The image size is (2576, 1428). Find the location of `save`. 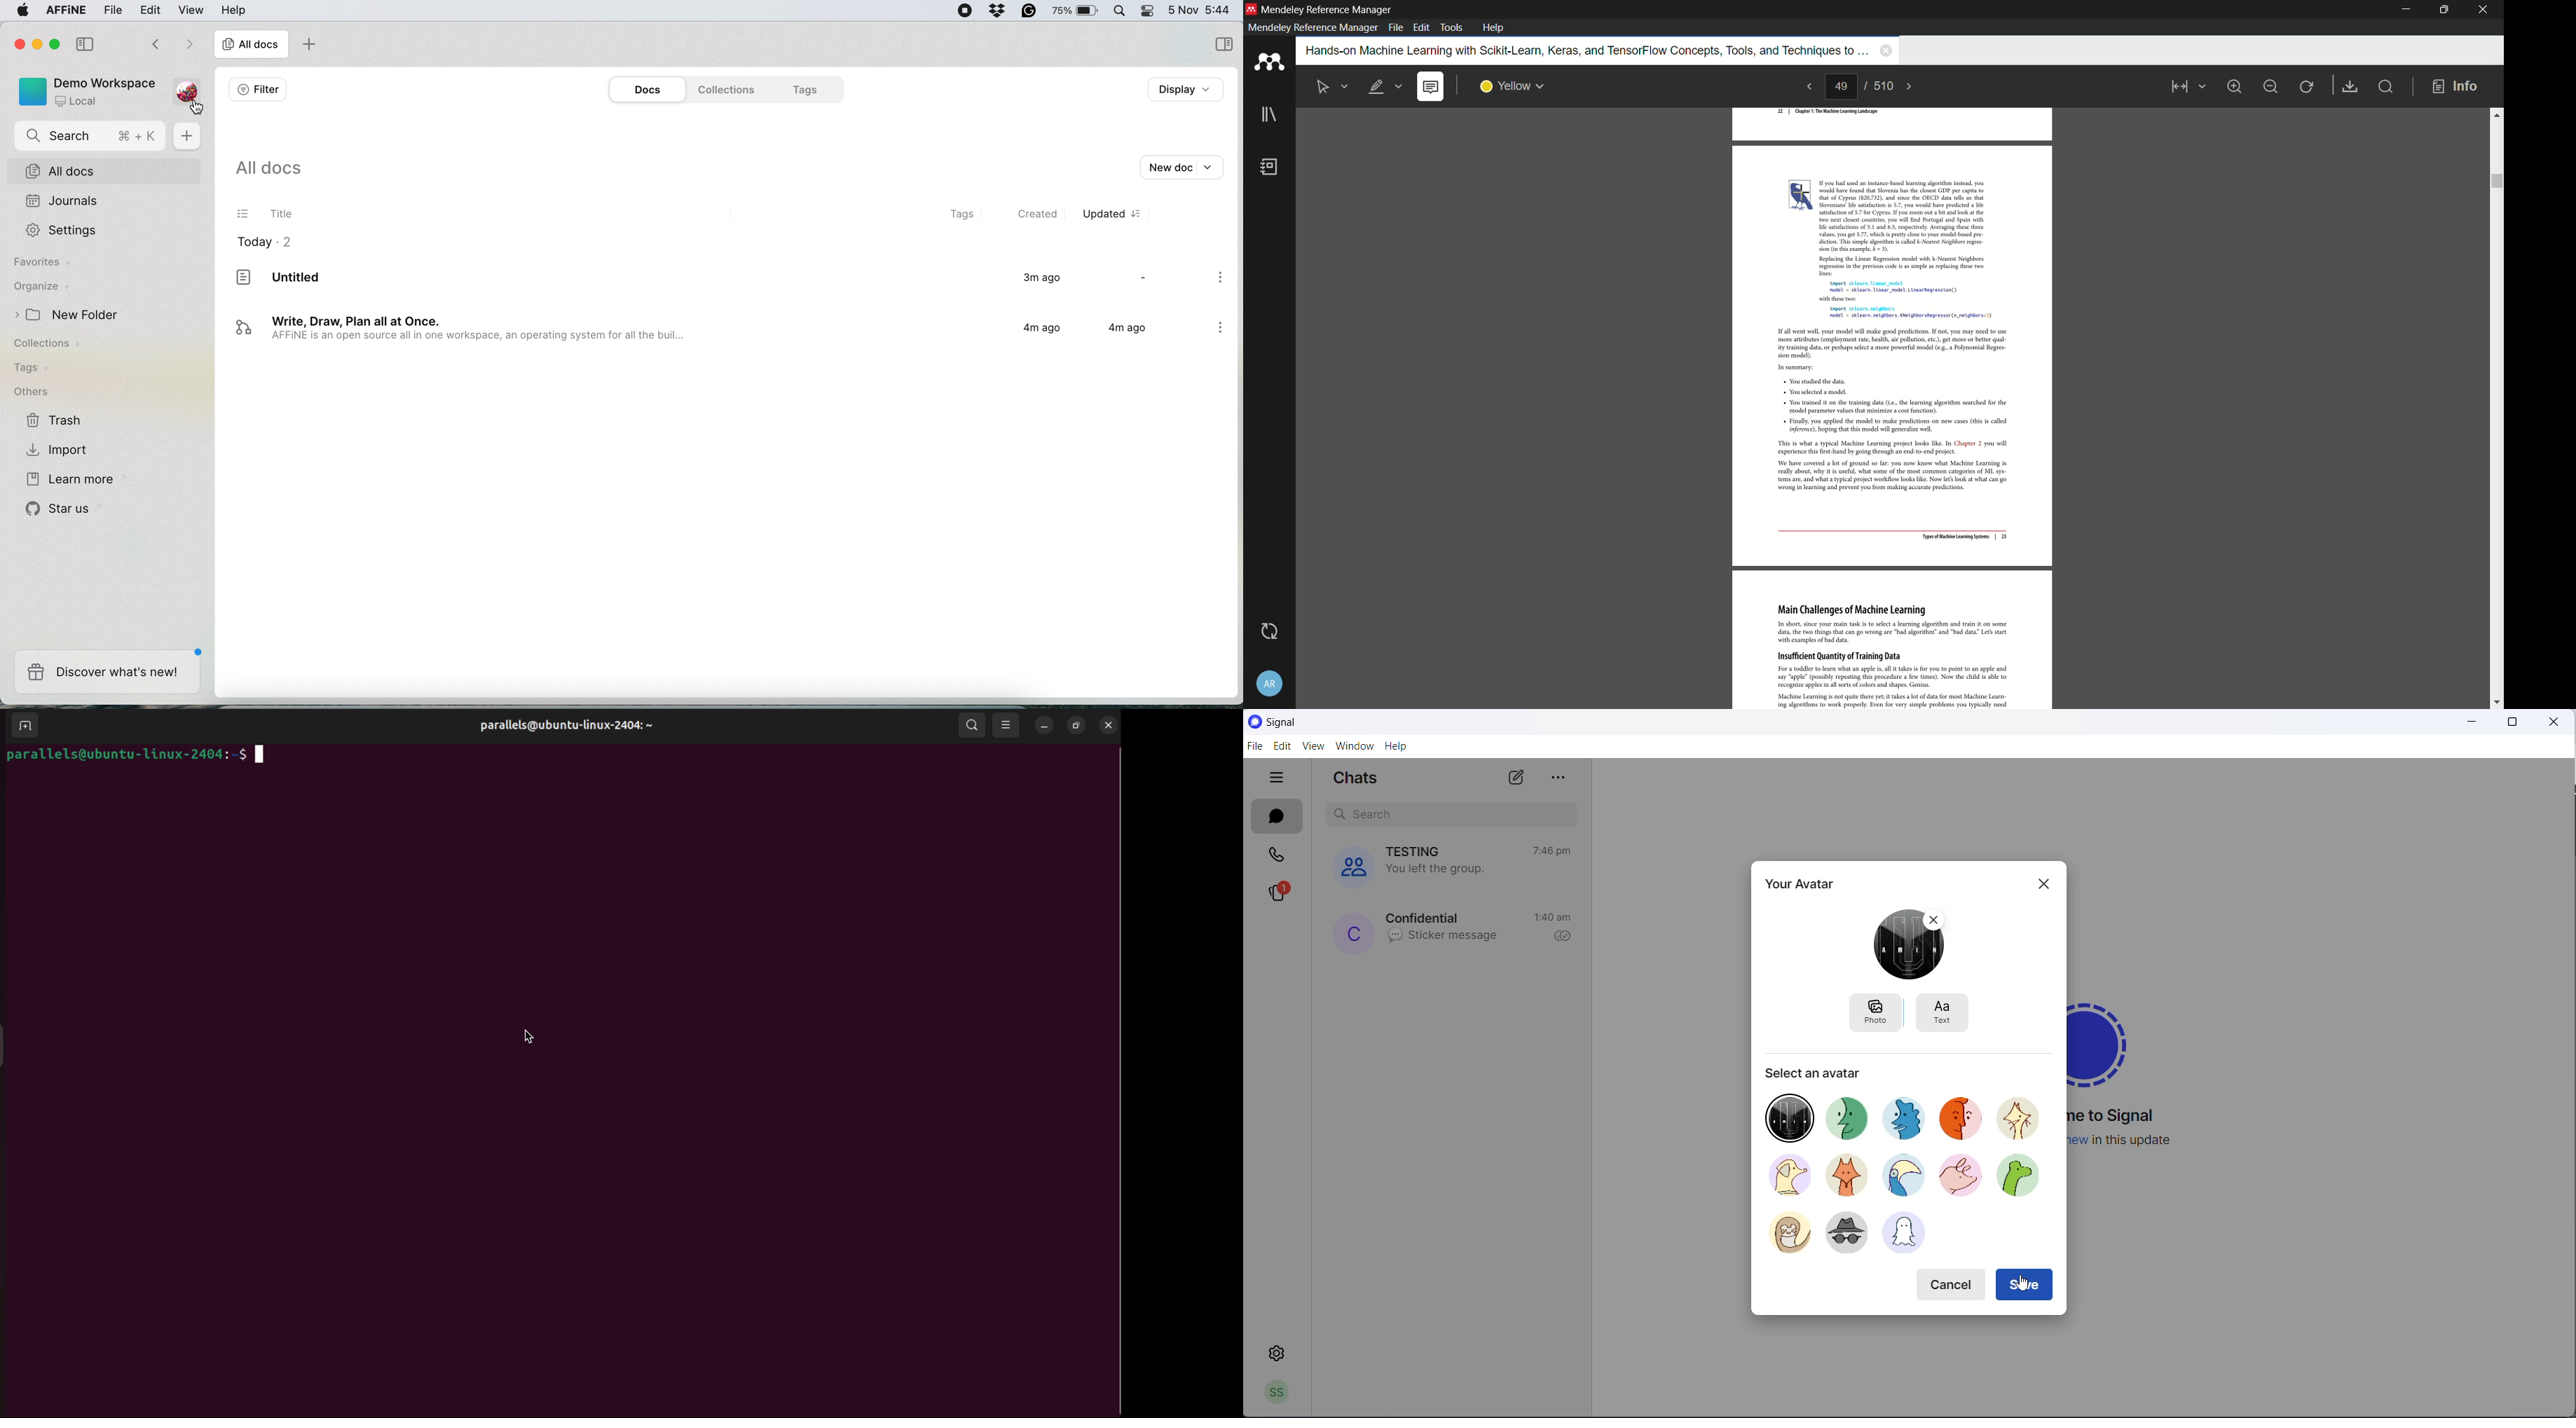

save is located at coordinates (2352, 87).